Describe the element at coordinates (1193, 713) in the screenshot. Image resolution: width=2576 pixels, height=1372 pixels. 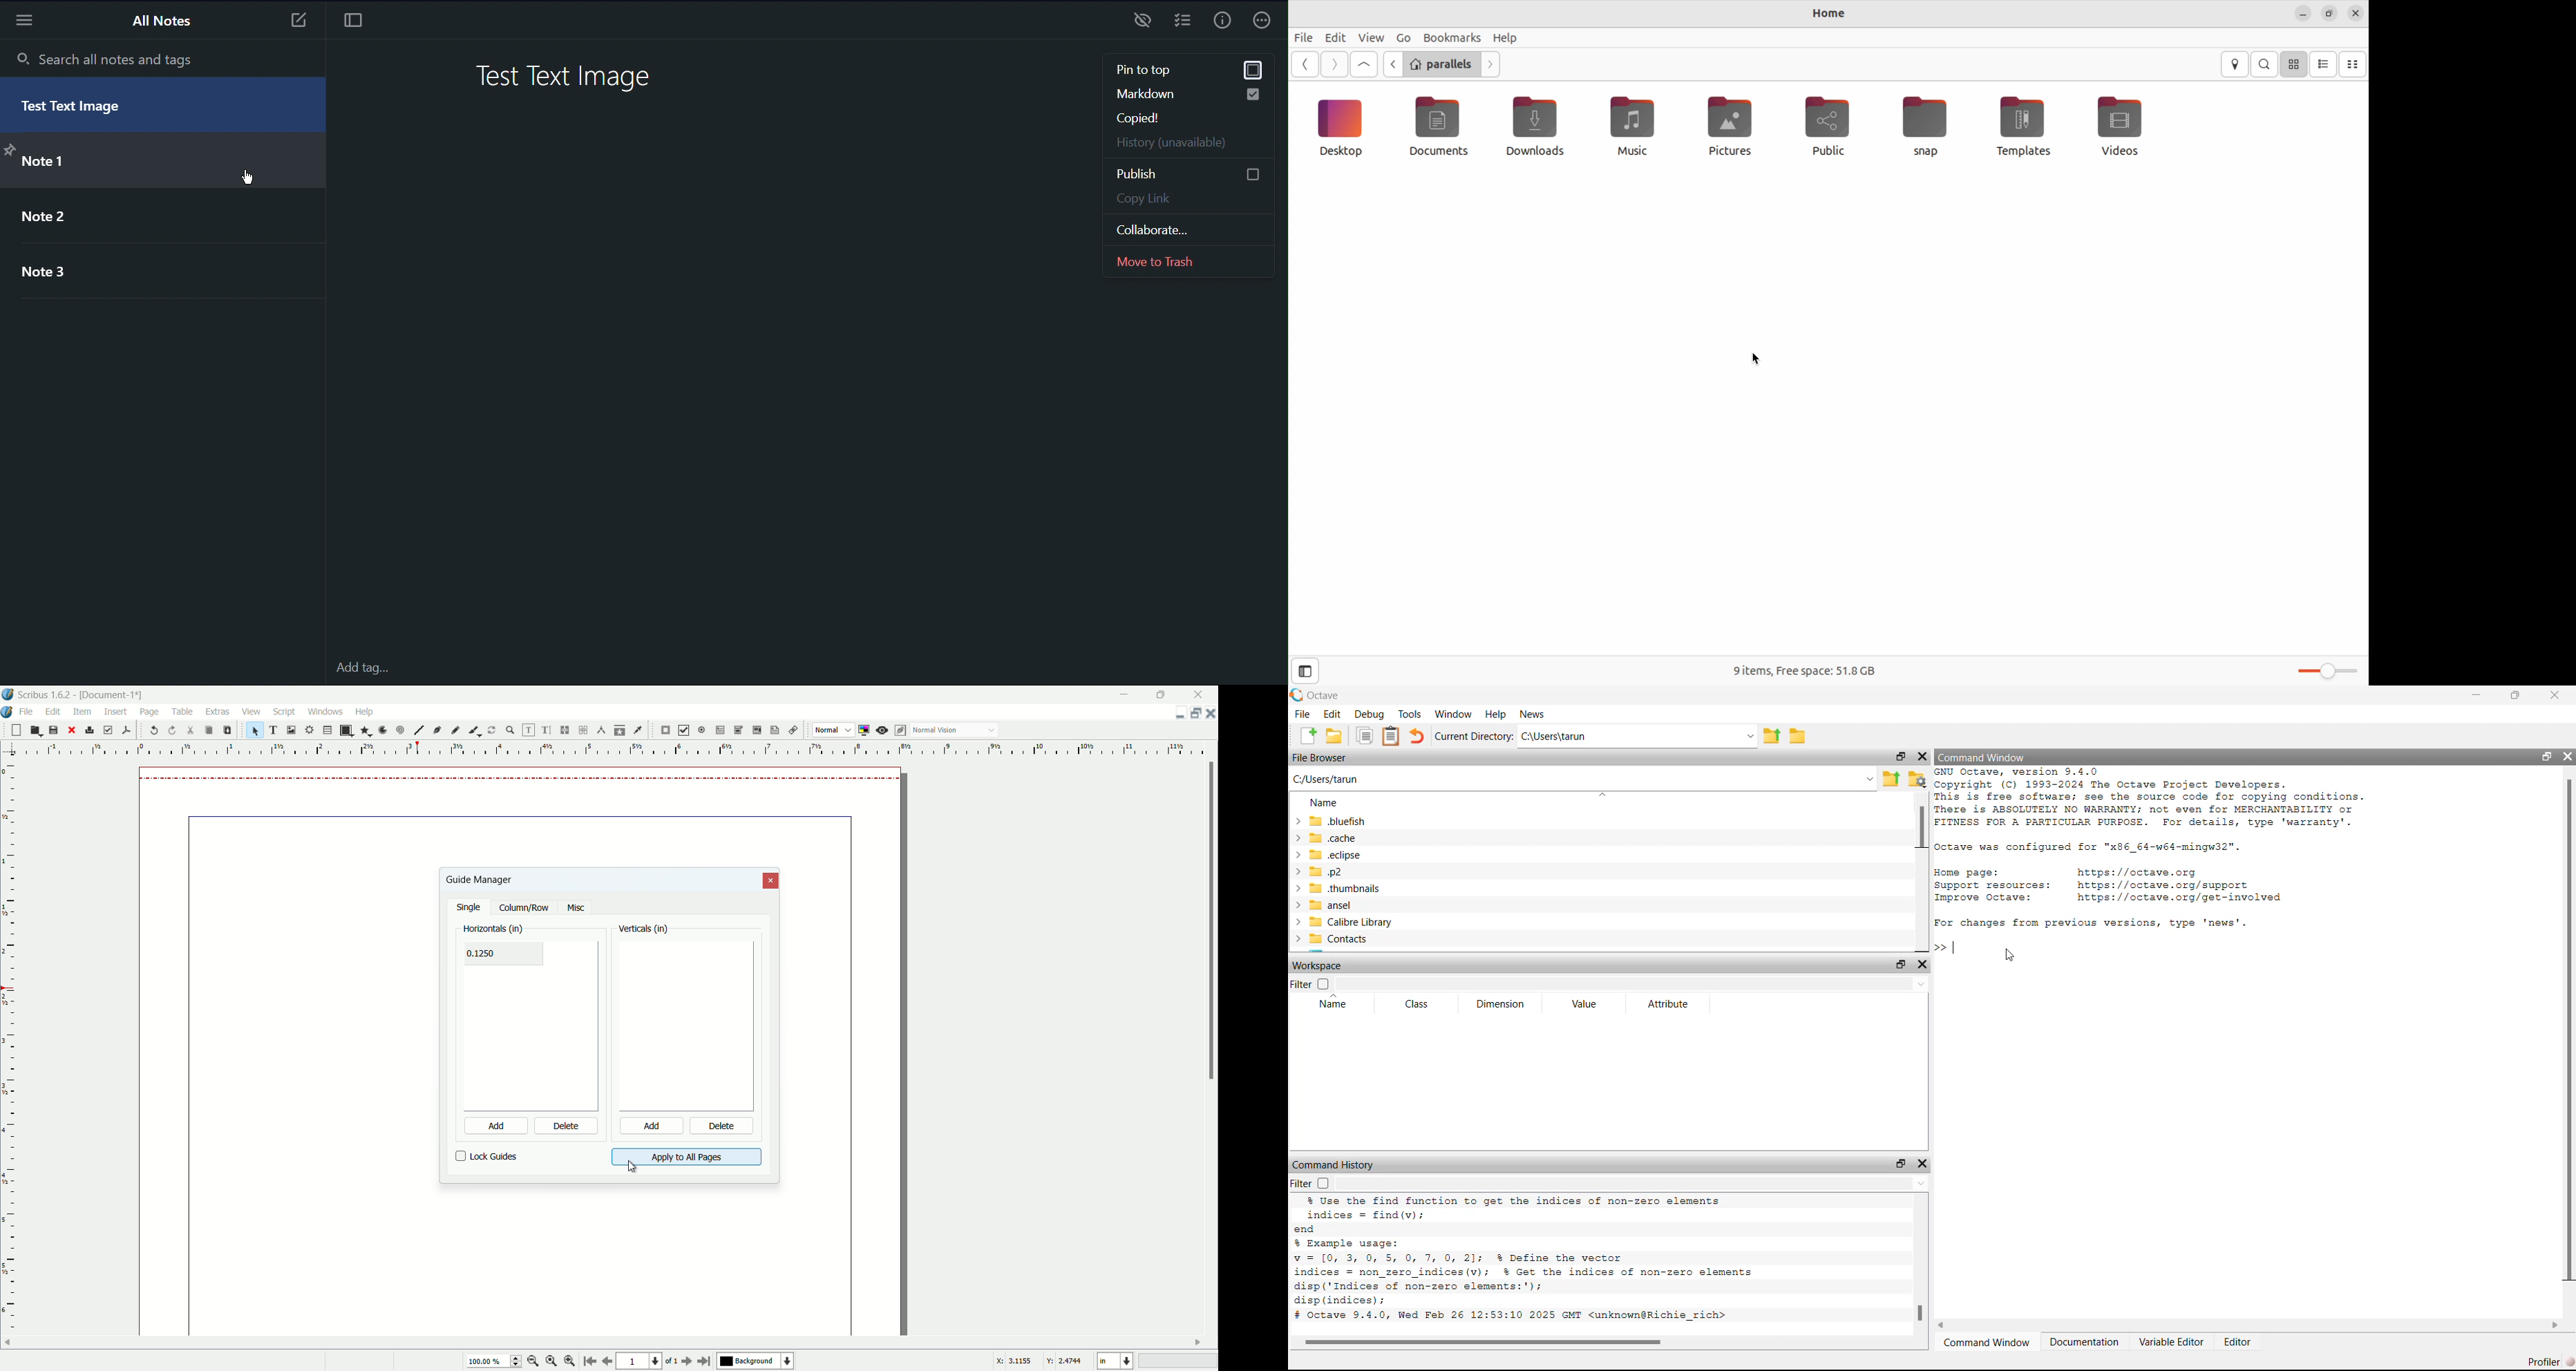
I see `change layout` at that location.